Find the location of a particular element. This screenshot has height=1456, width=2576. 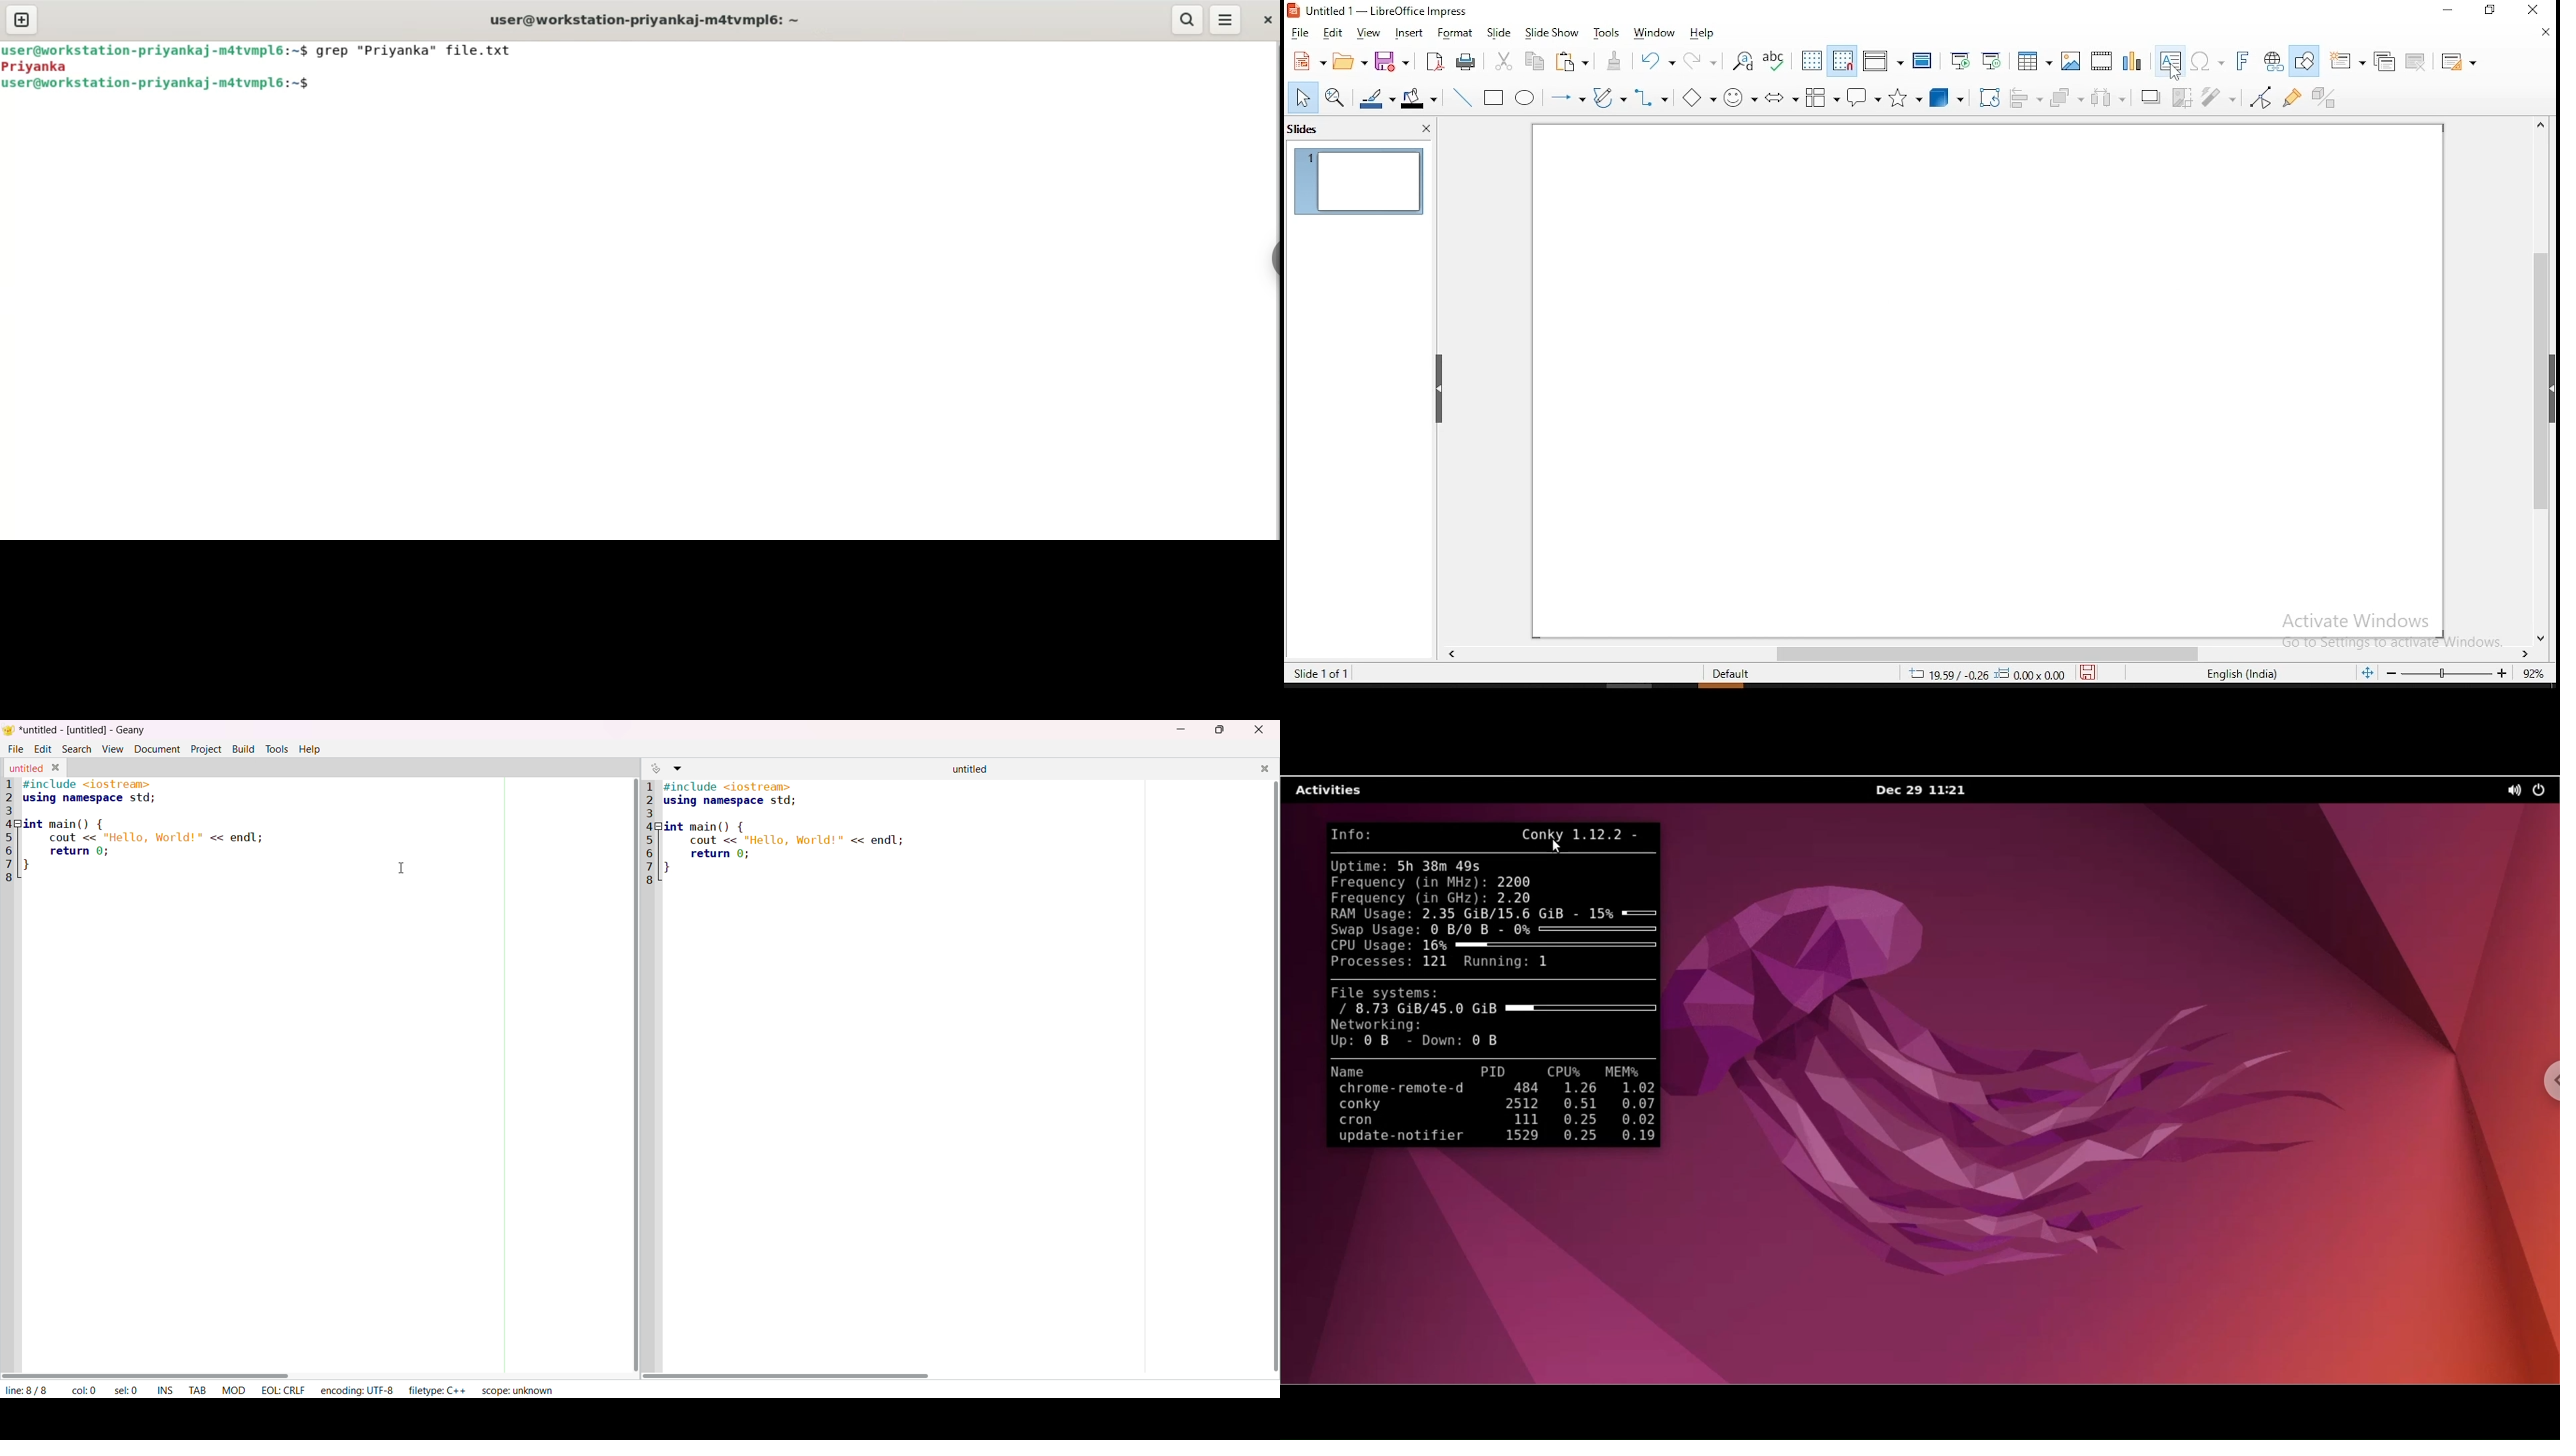

open is located at coordinates (1351, 60).